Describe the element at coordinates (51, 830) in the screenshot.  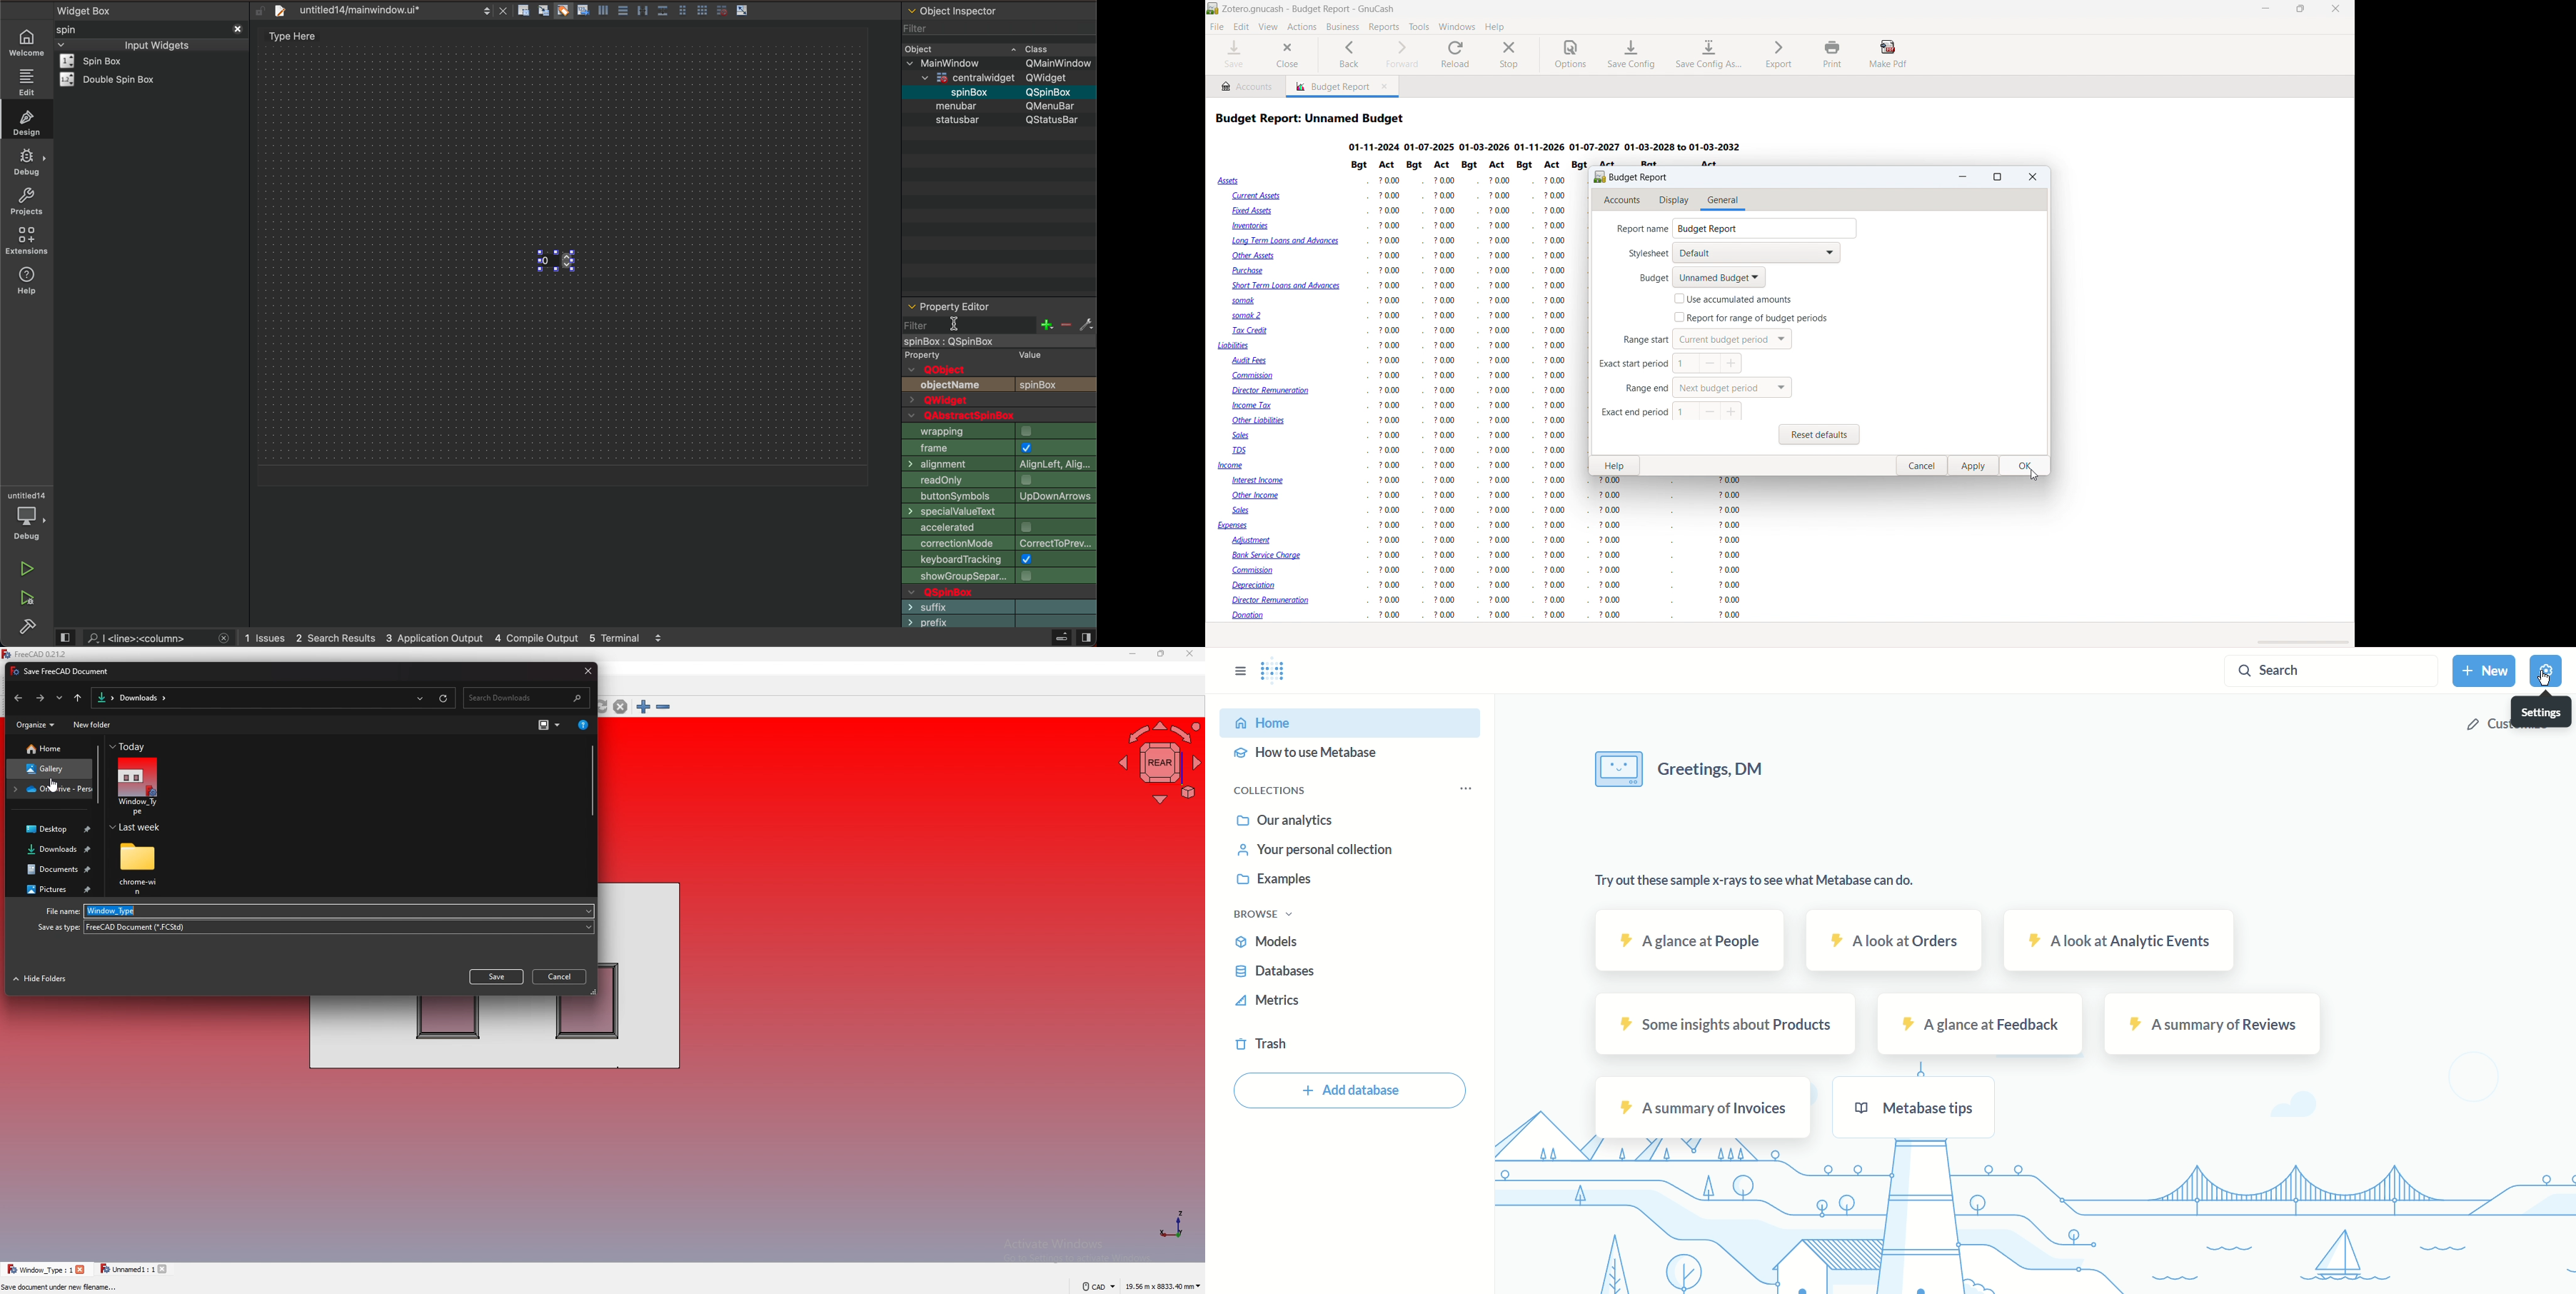
I see `desktop` at that location.